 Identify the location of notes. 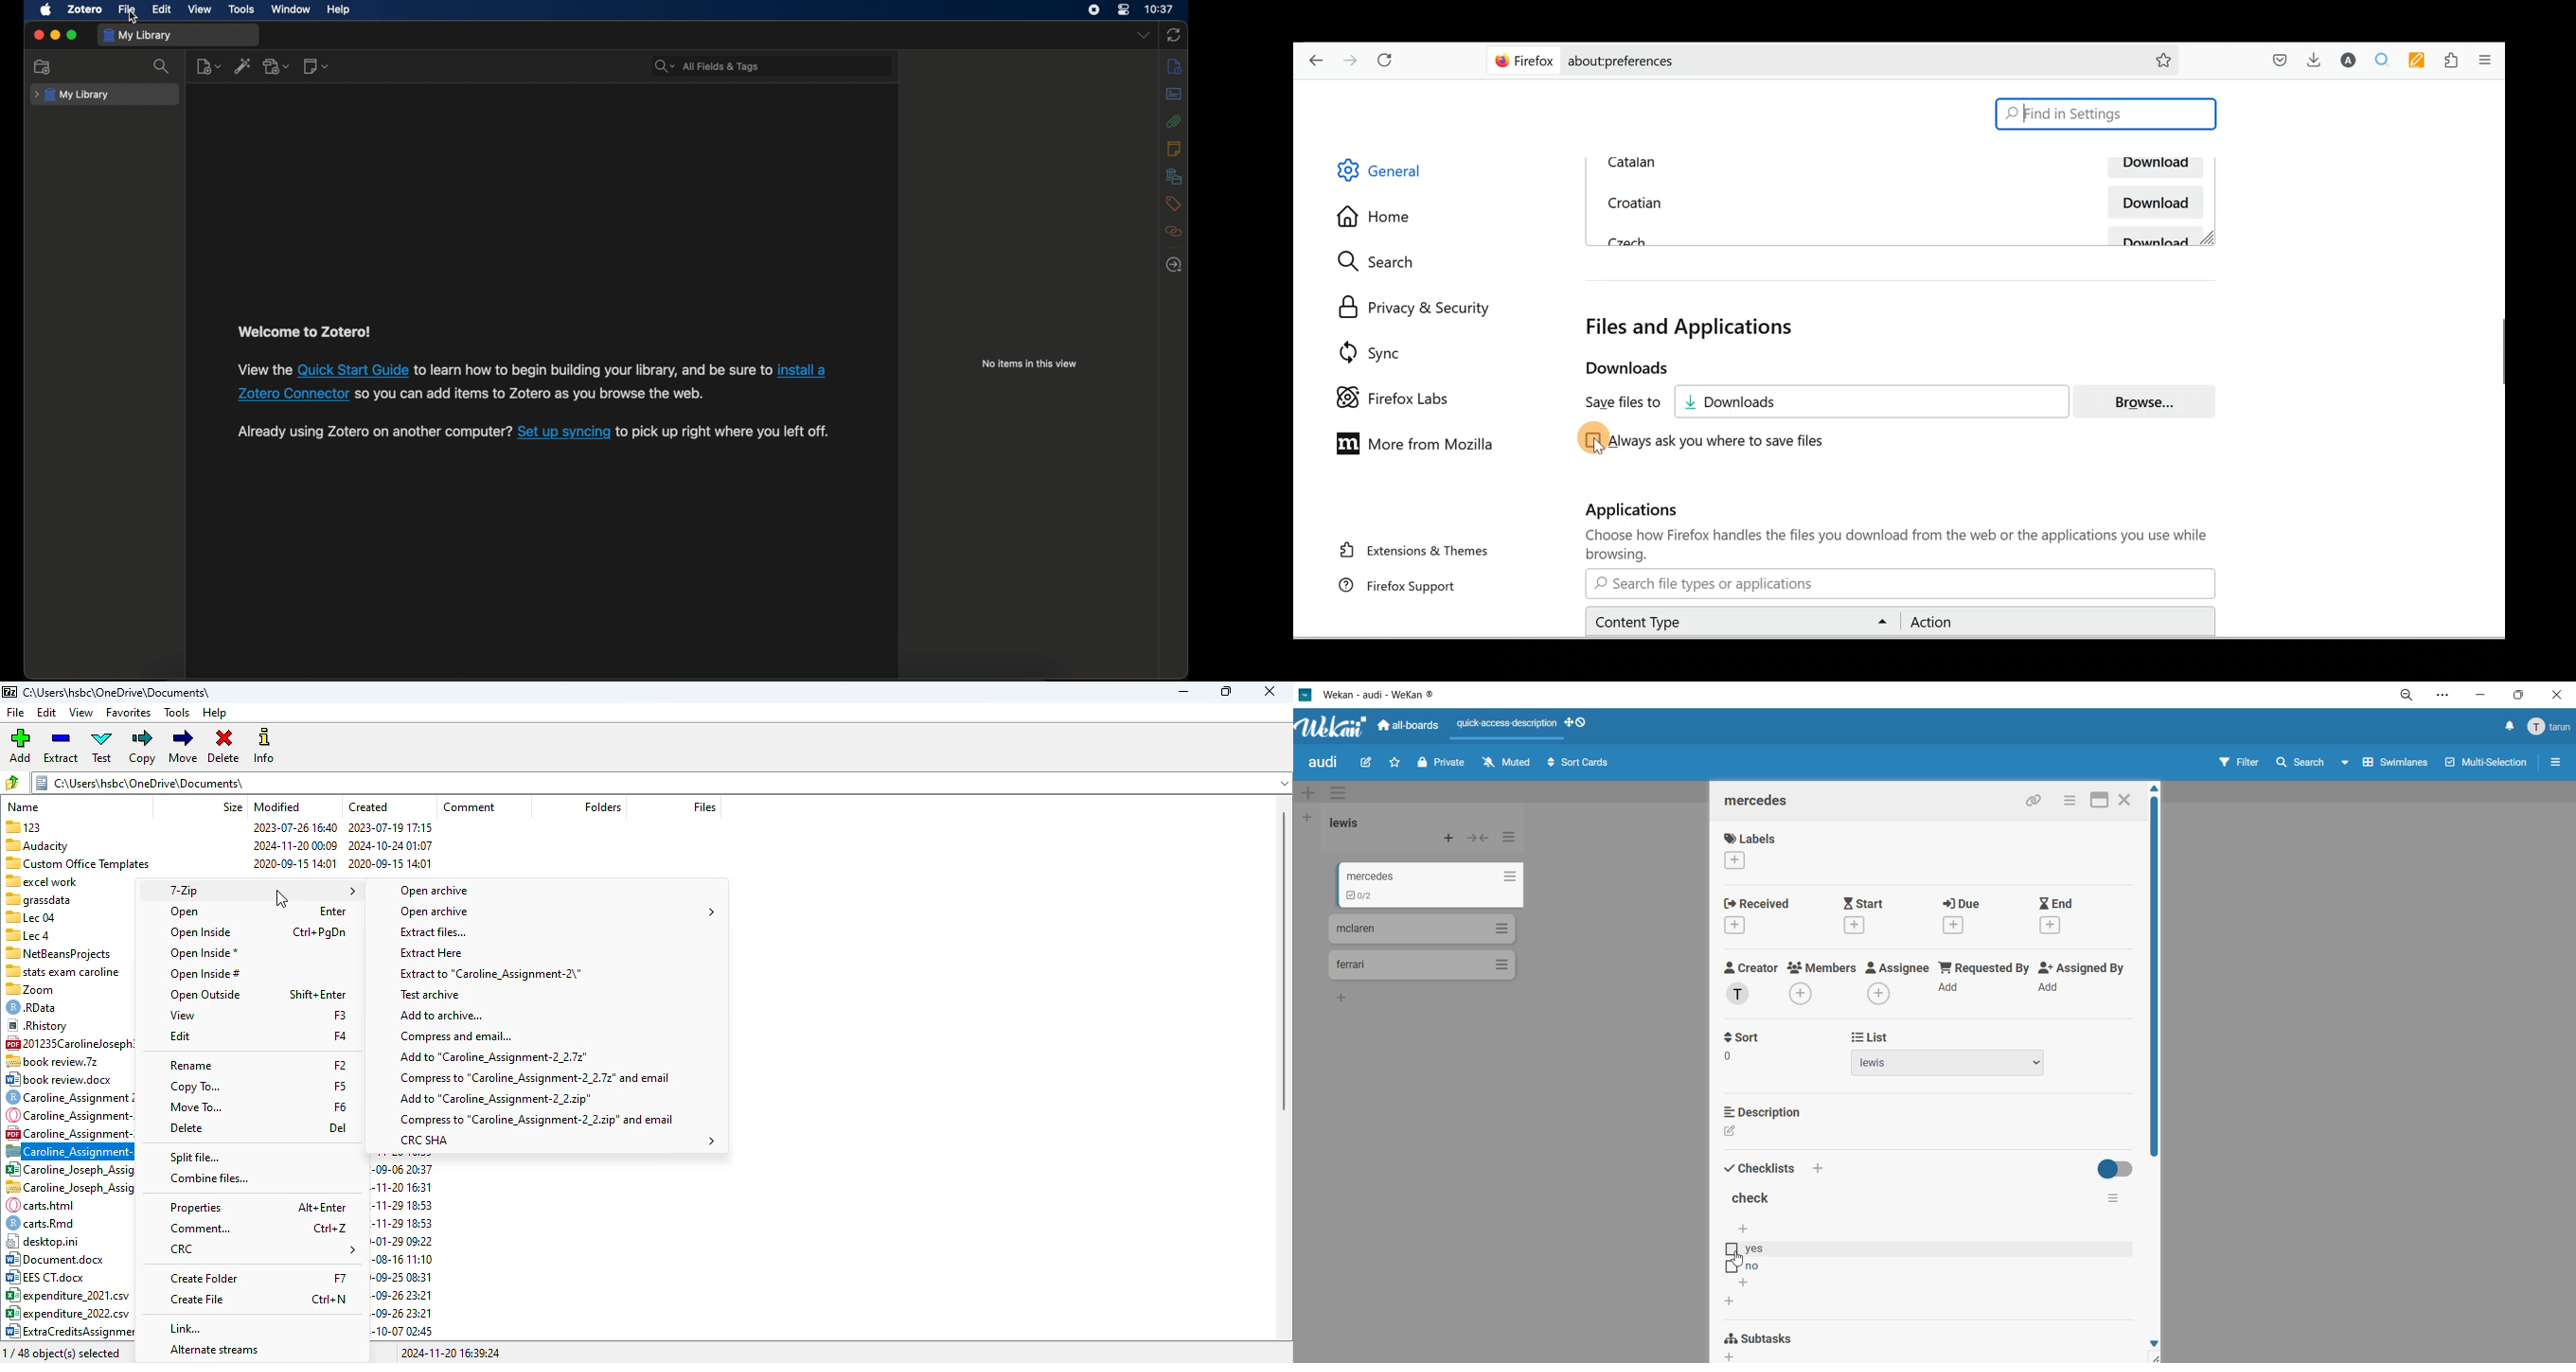
(1173, 148).